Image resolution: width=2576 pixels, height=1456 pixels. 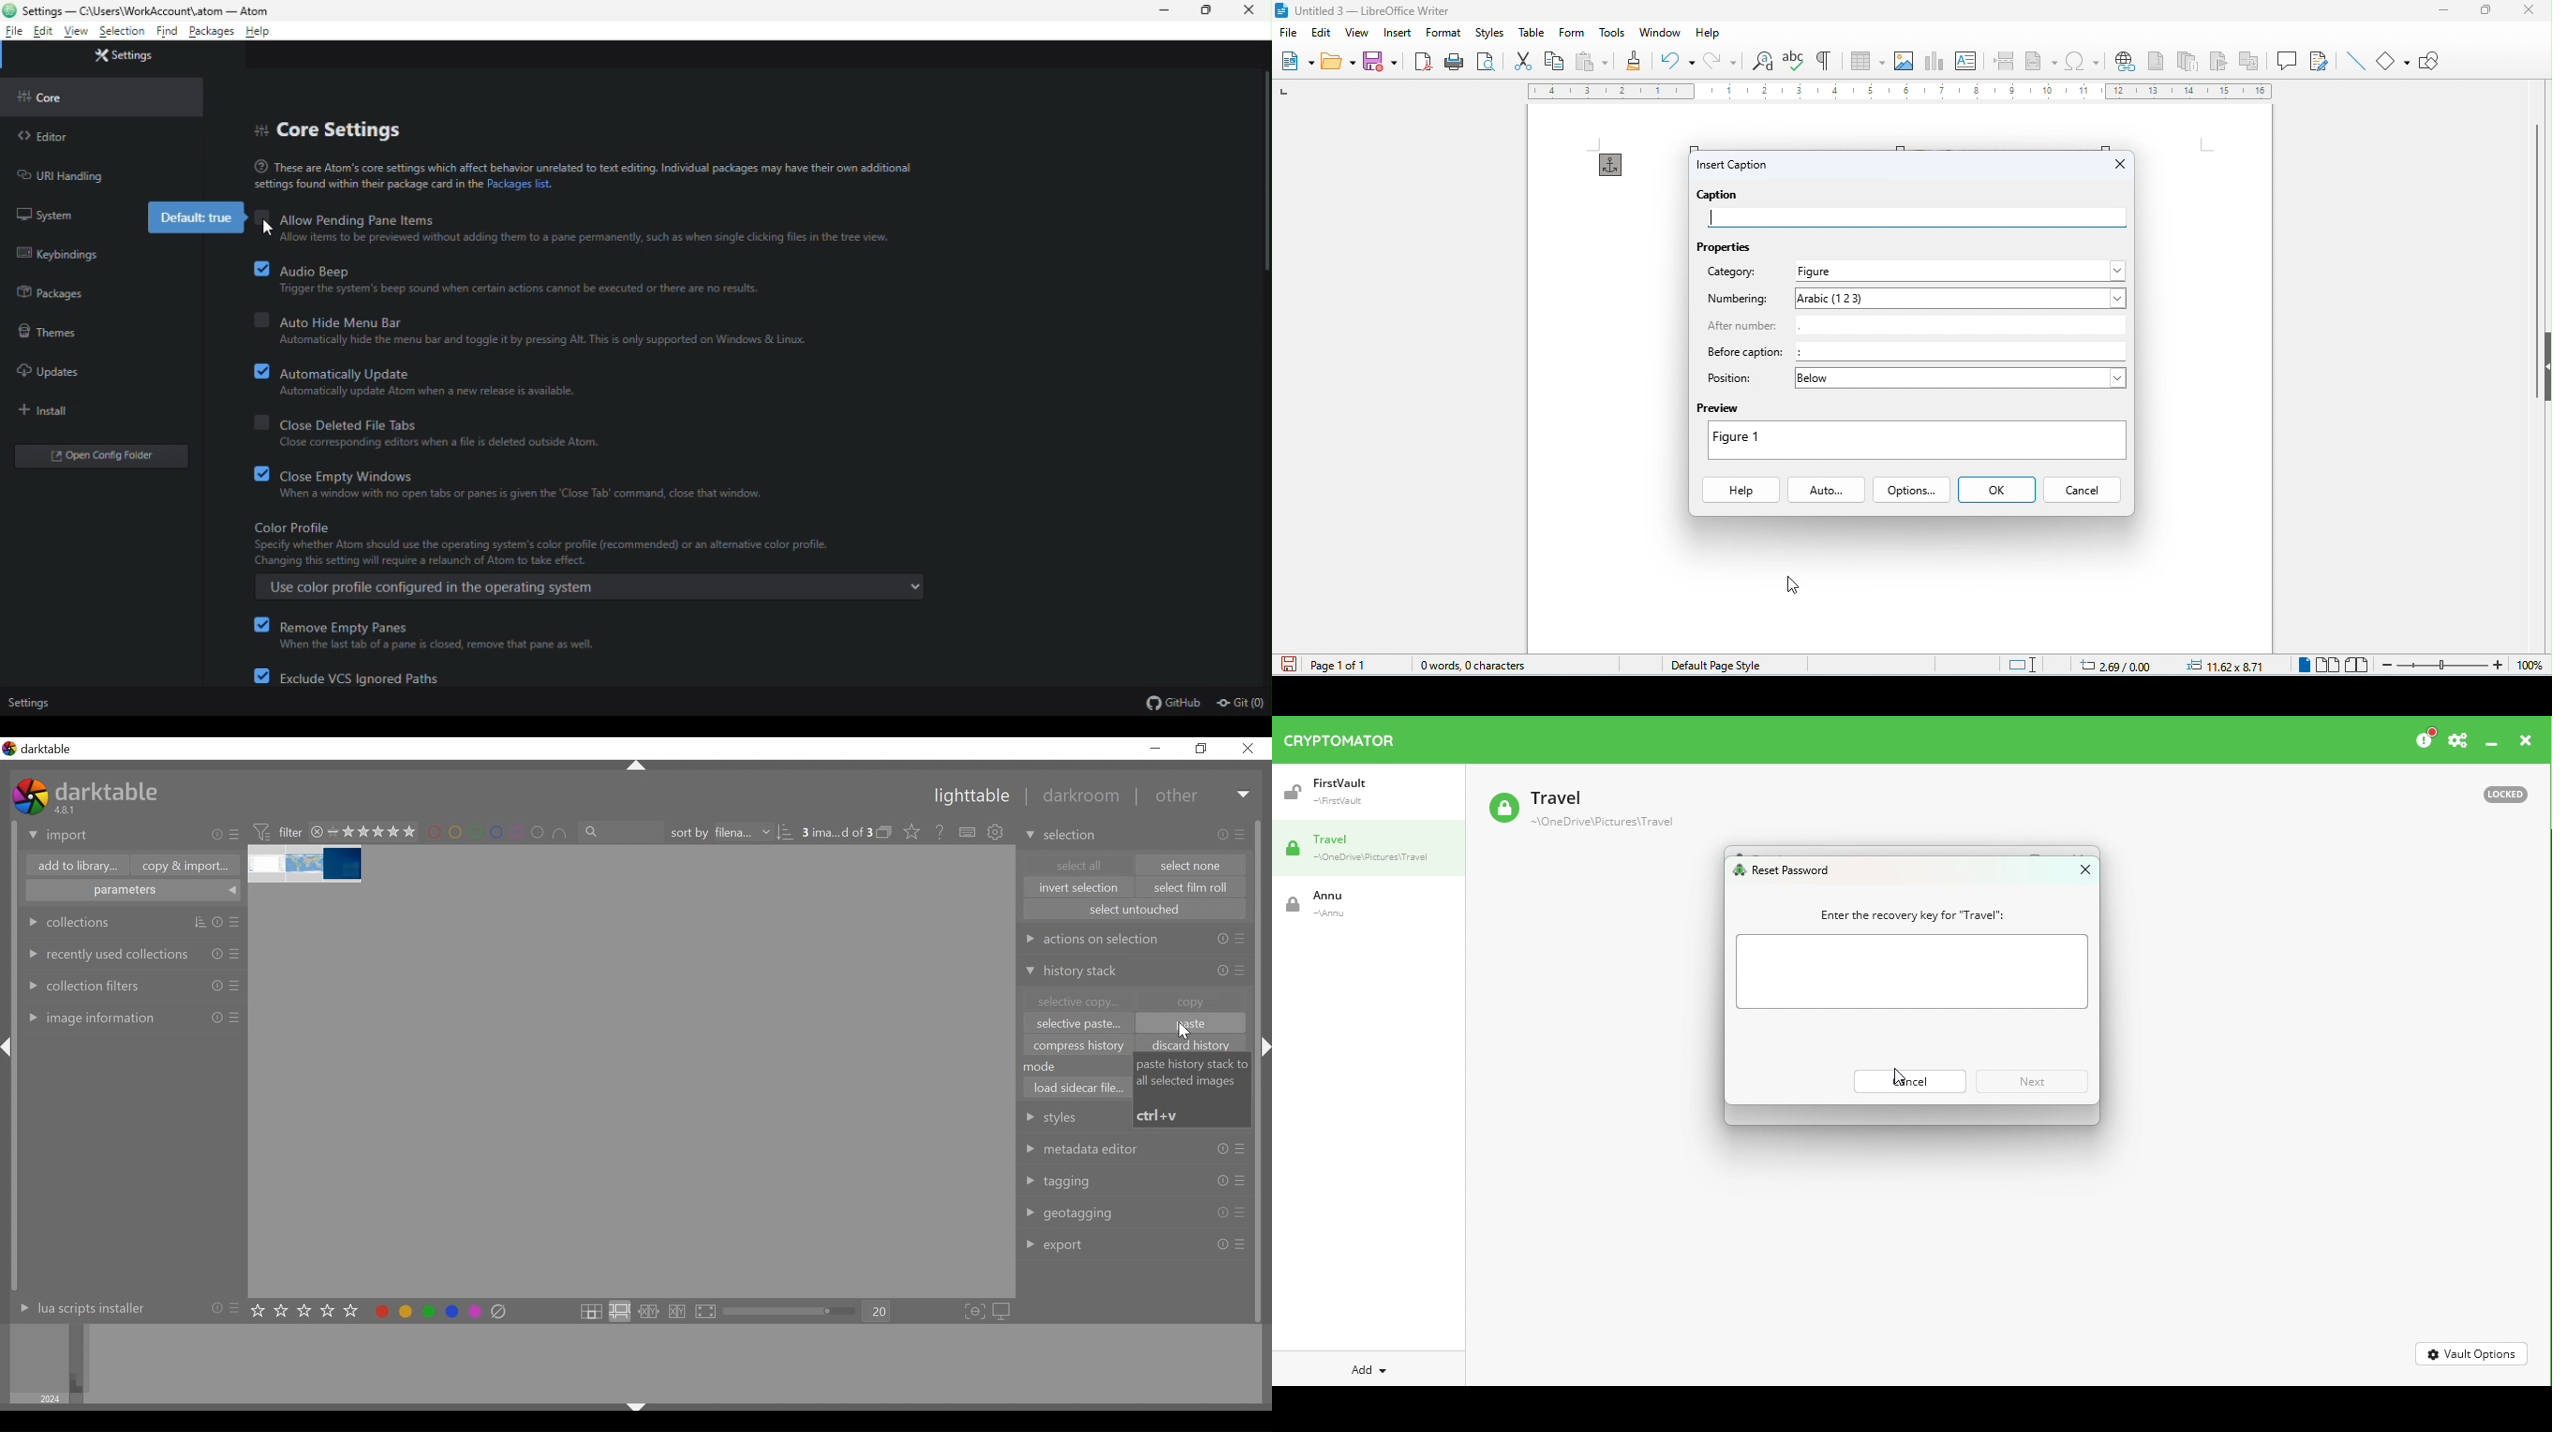 What do you see at coordinates (1224, 970) in the screenshot?
I see `info` at bounding box center [1224, 970].